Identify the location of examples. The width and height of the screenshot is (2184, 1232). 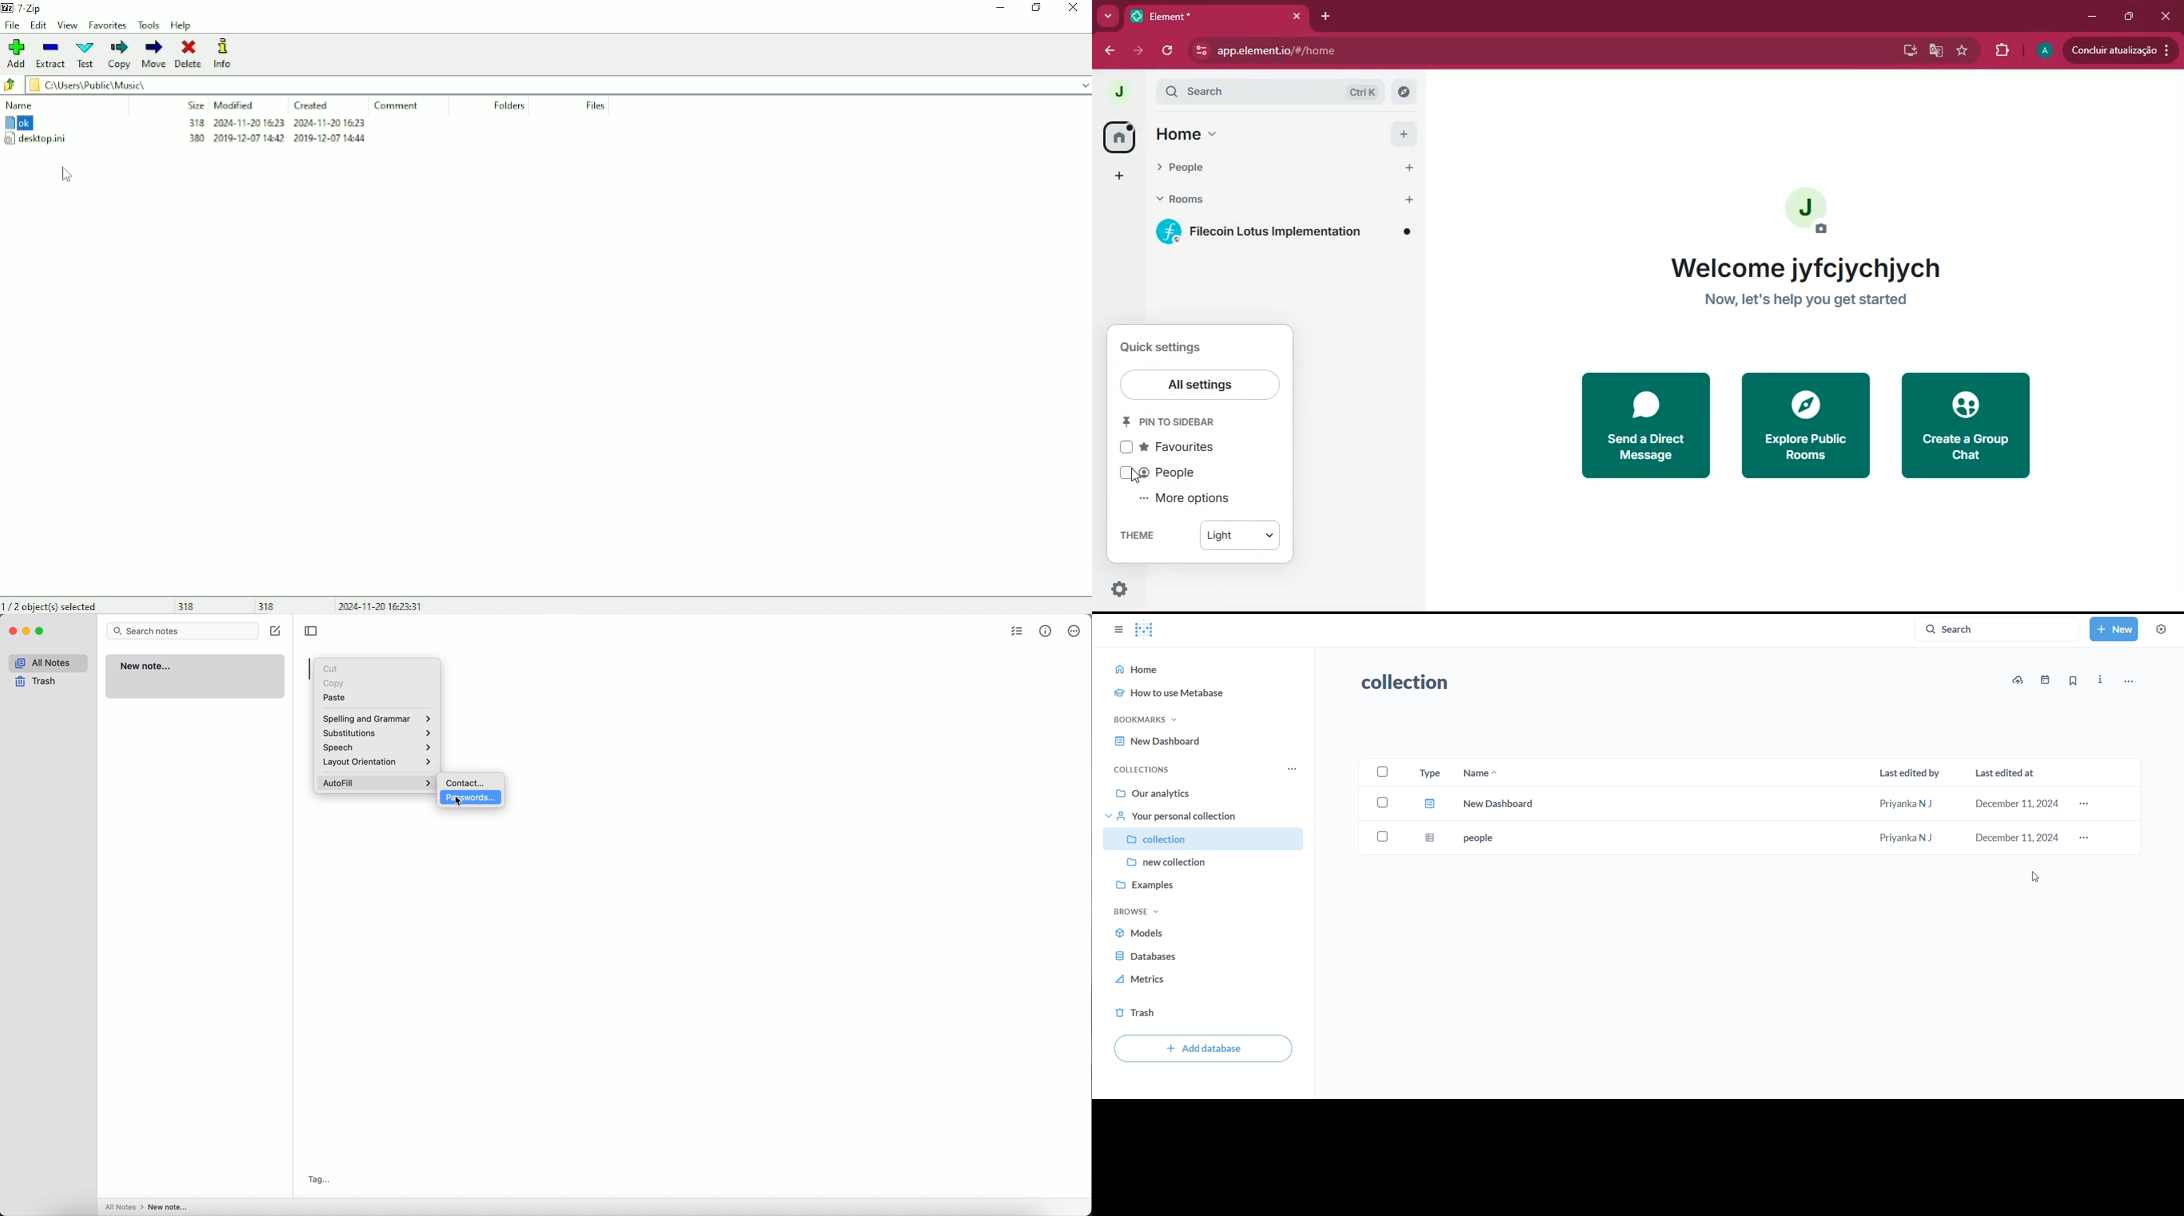
(1198, 886).